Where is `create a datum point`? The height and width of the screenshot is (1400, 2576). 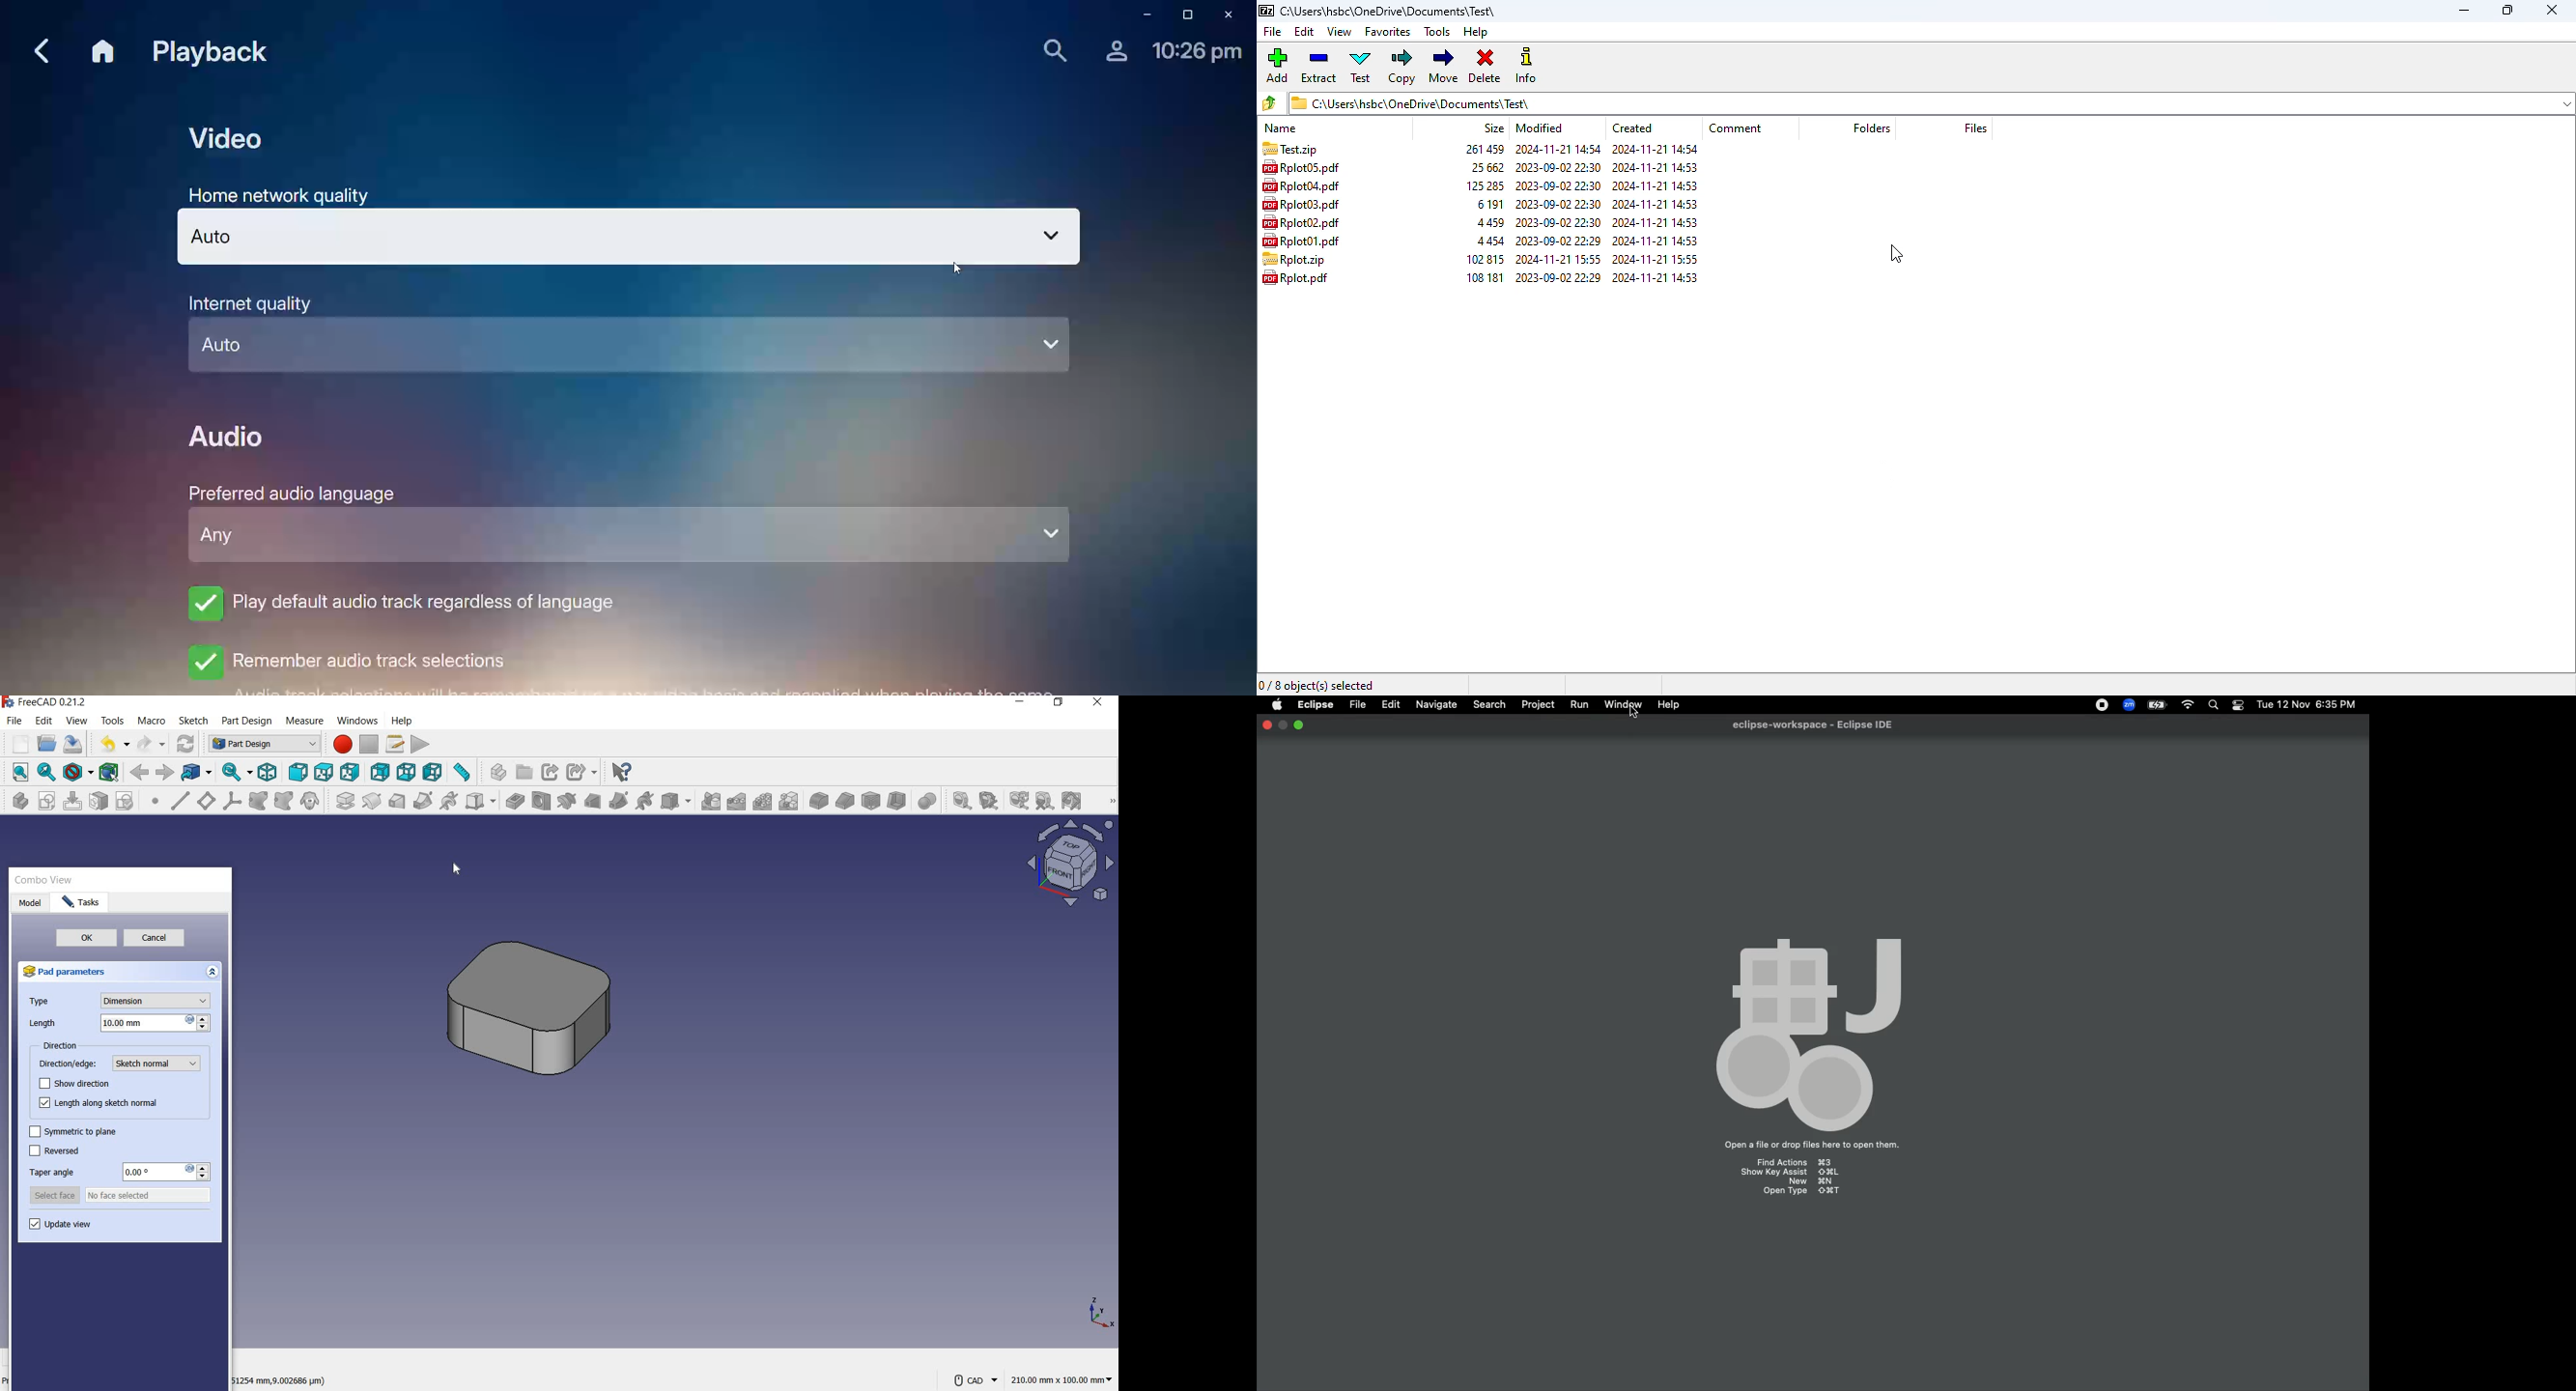
create a datum point is located at coordinates (157, 802).